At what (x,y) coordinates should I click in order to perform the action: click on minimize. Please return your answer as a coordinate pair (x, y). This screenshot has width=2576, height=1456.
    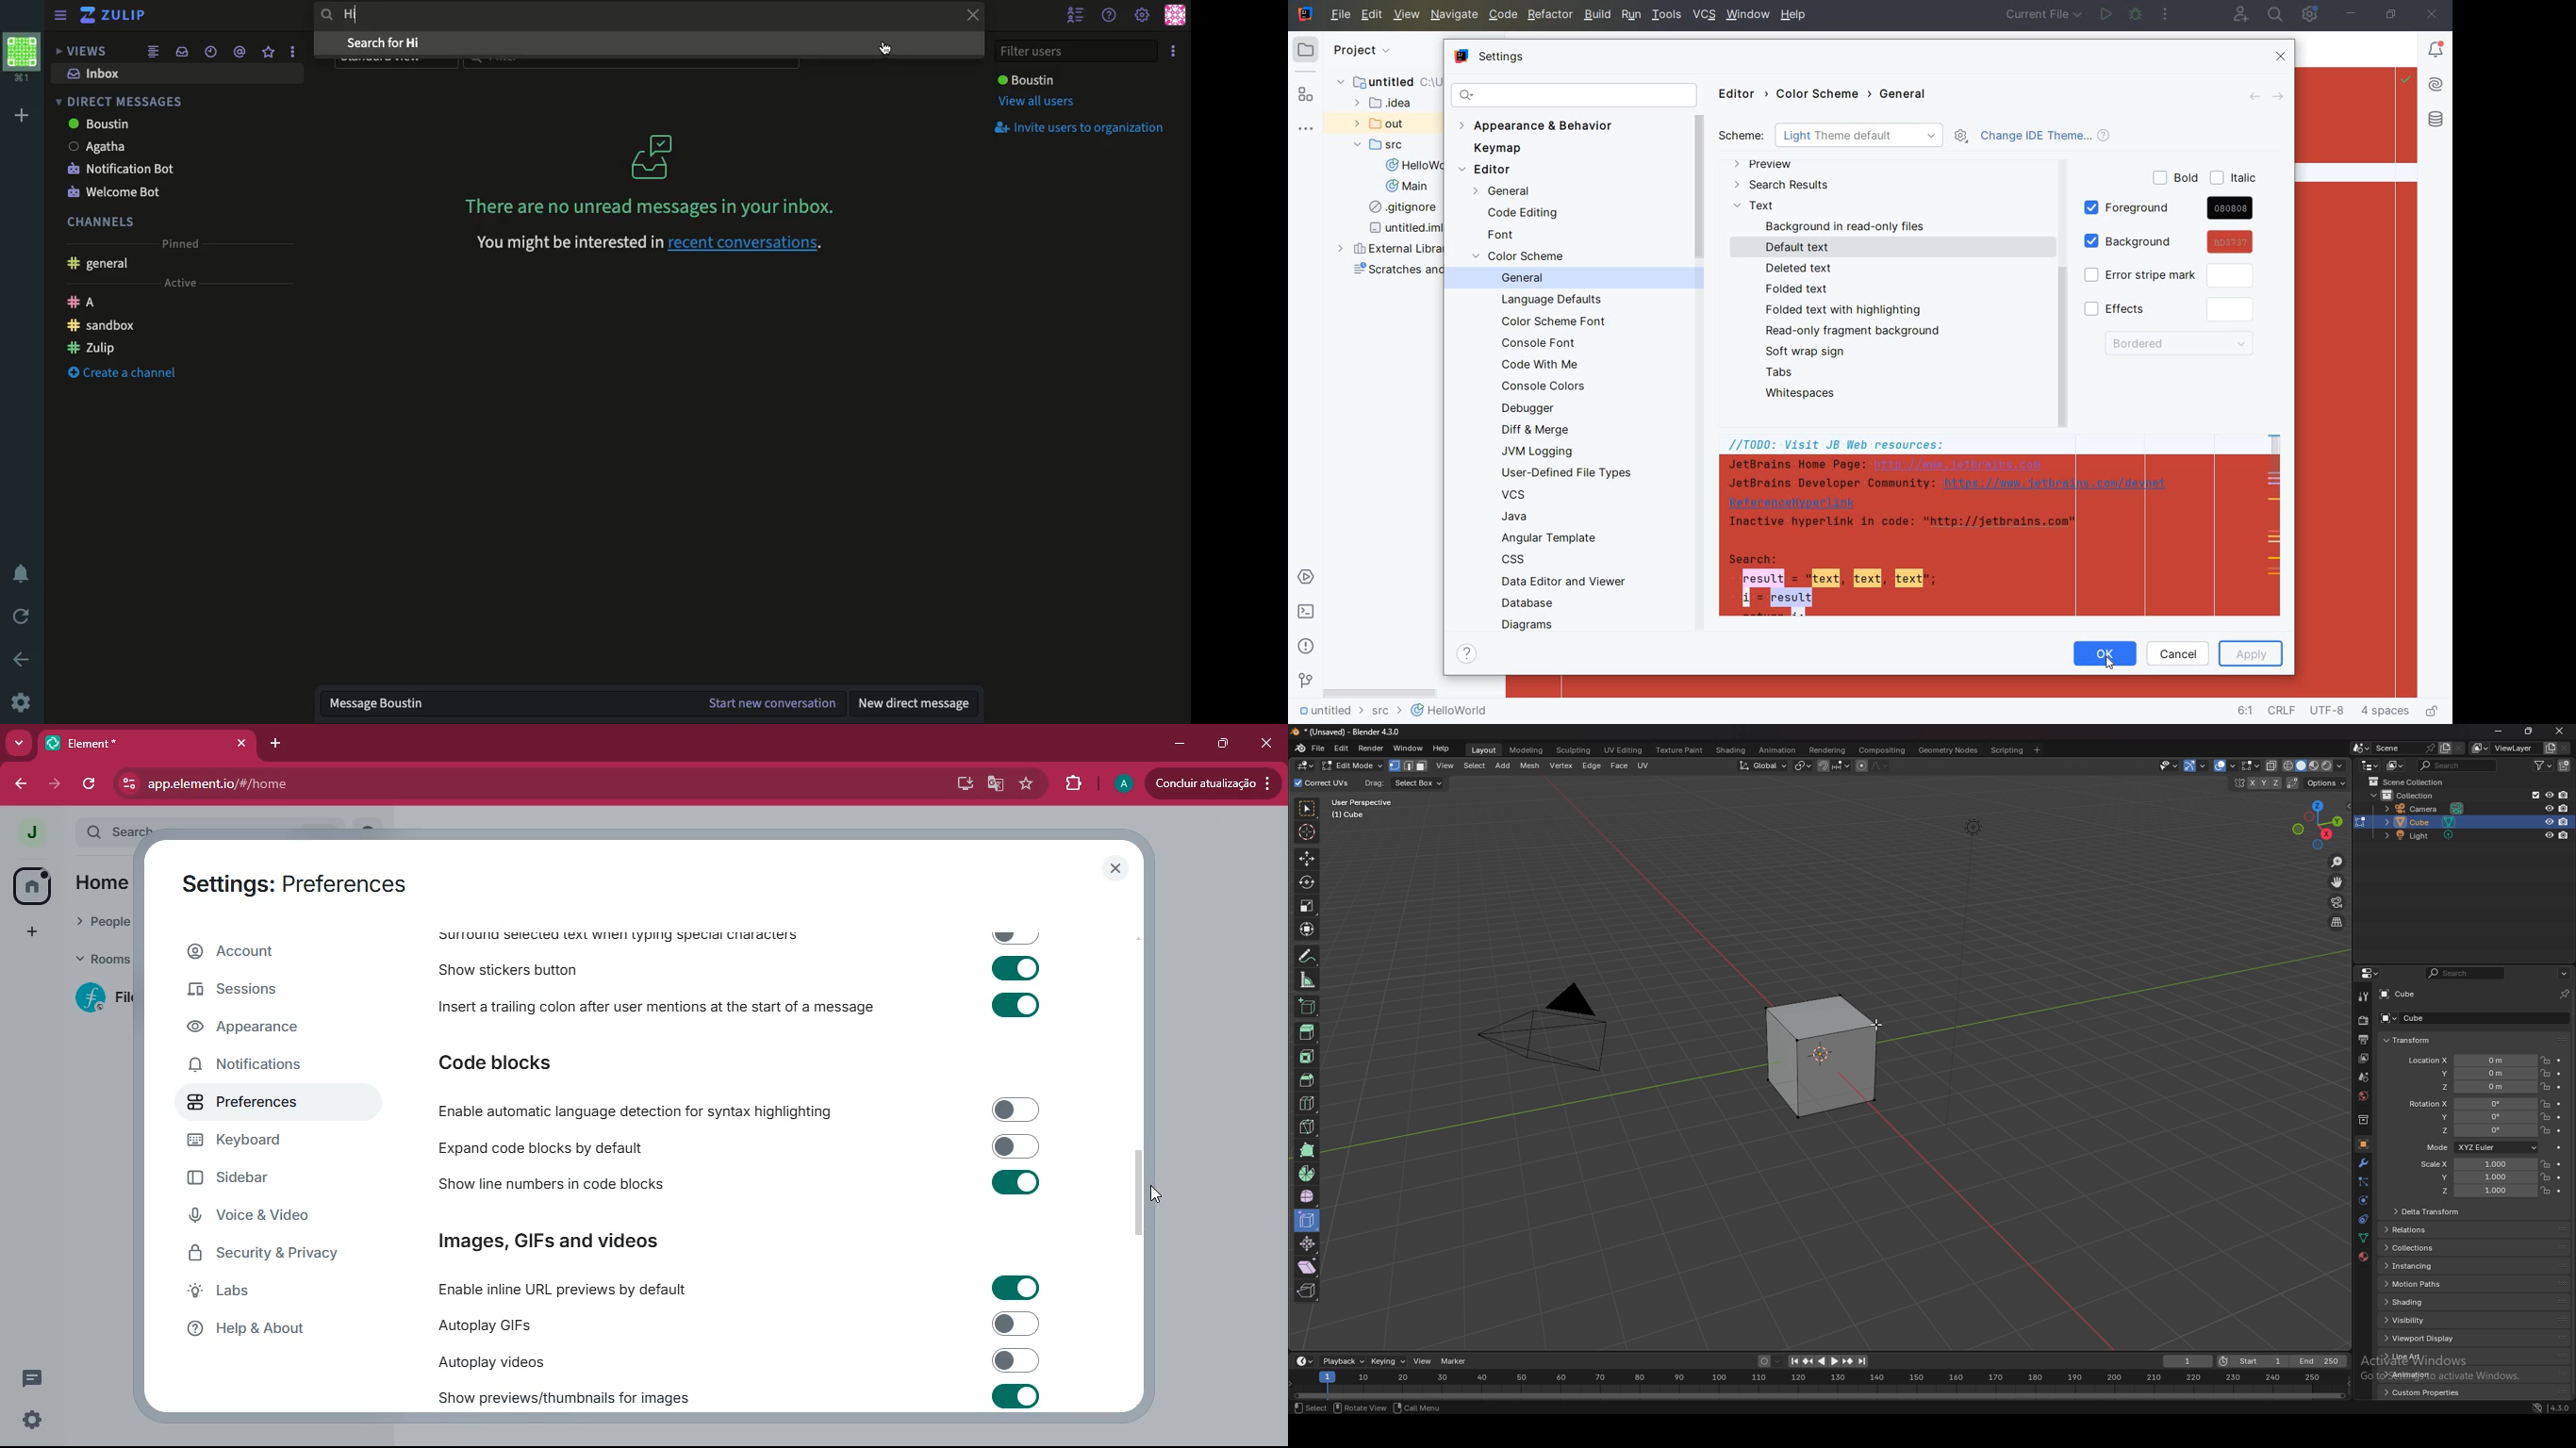
    Looking at the image, I should click on (1178, 744).